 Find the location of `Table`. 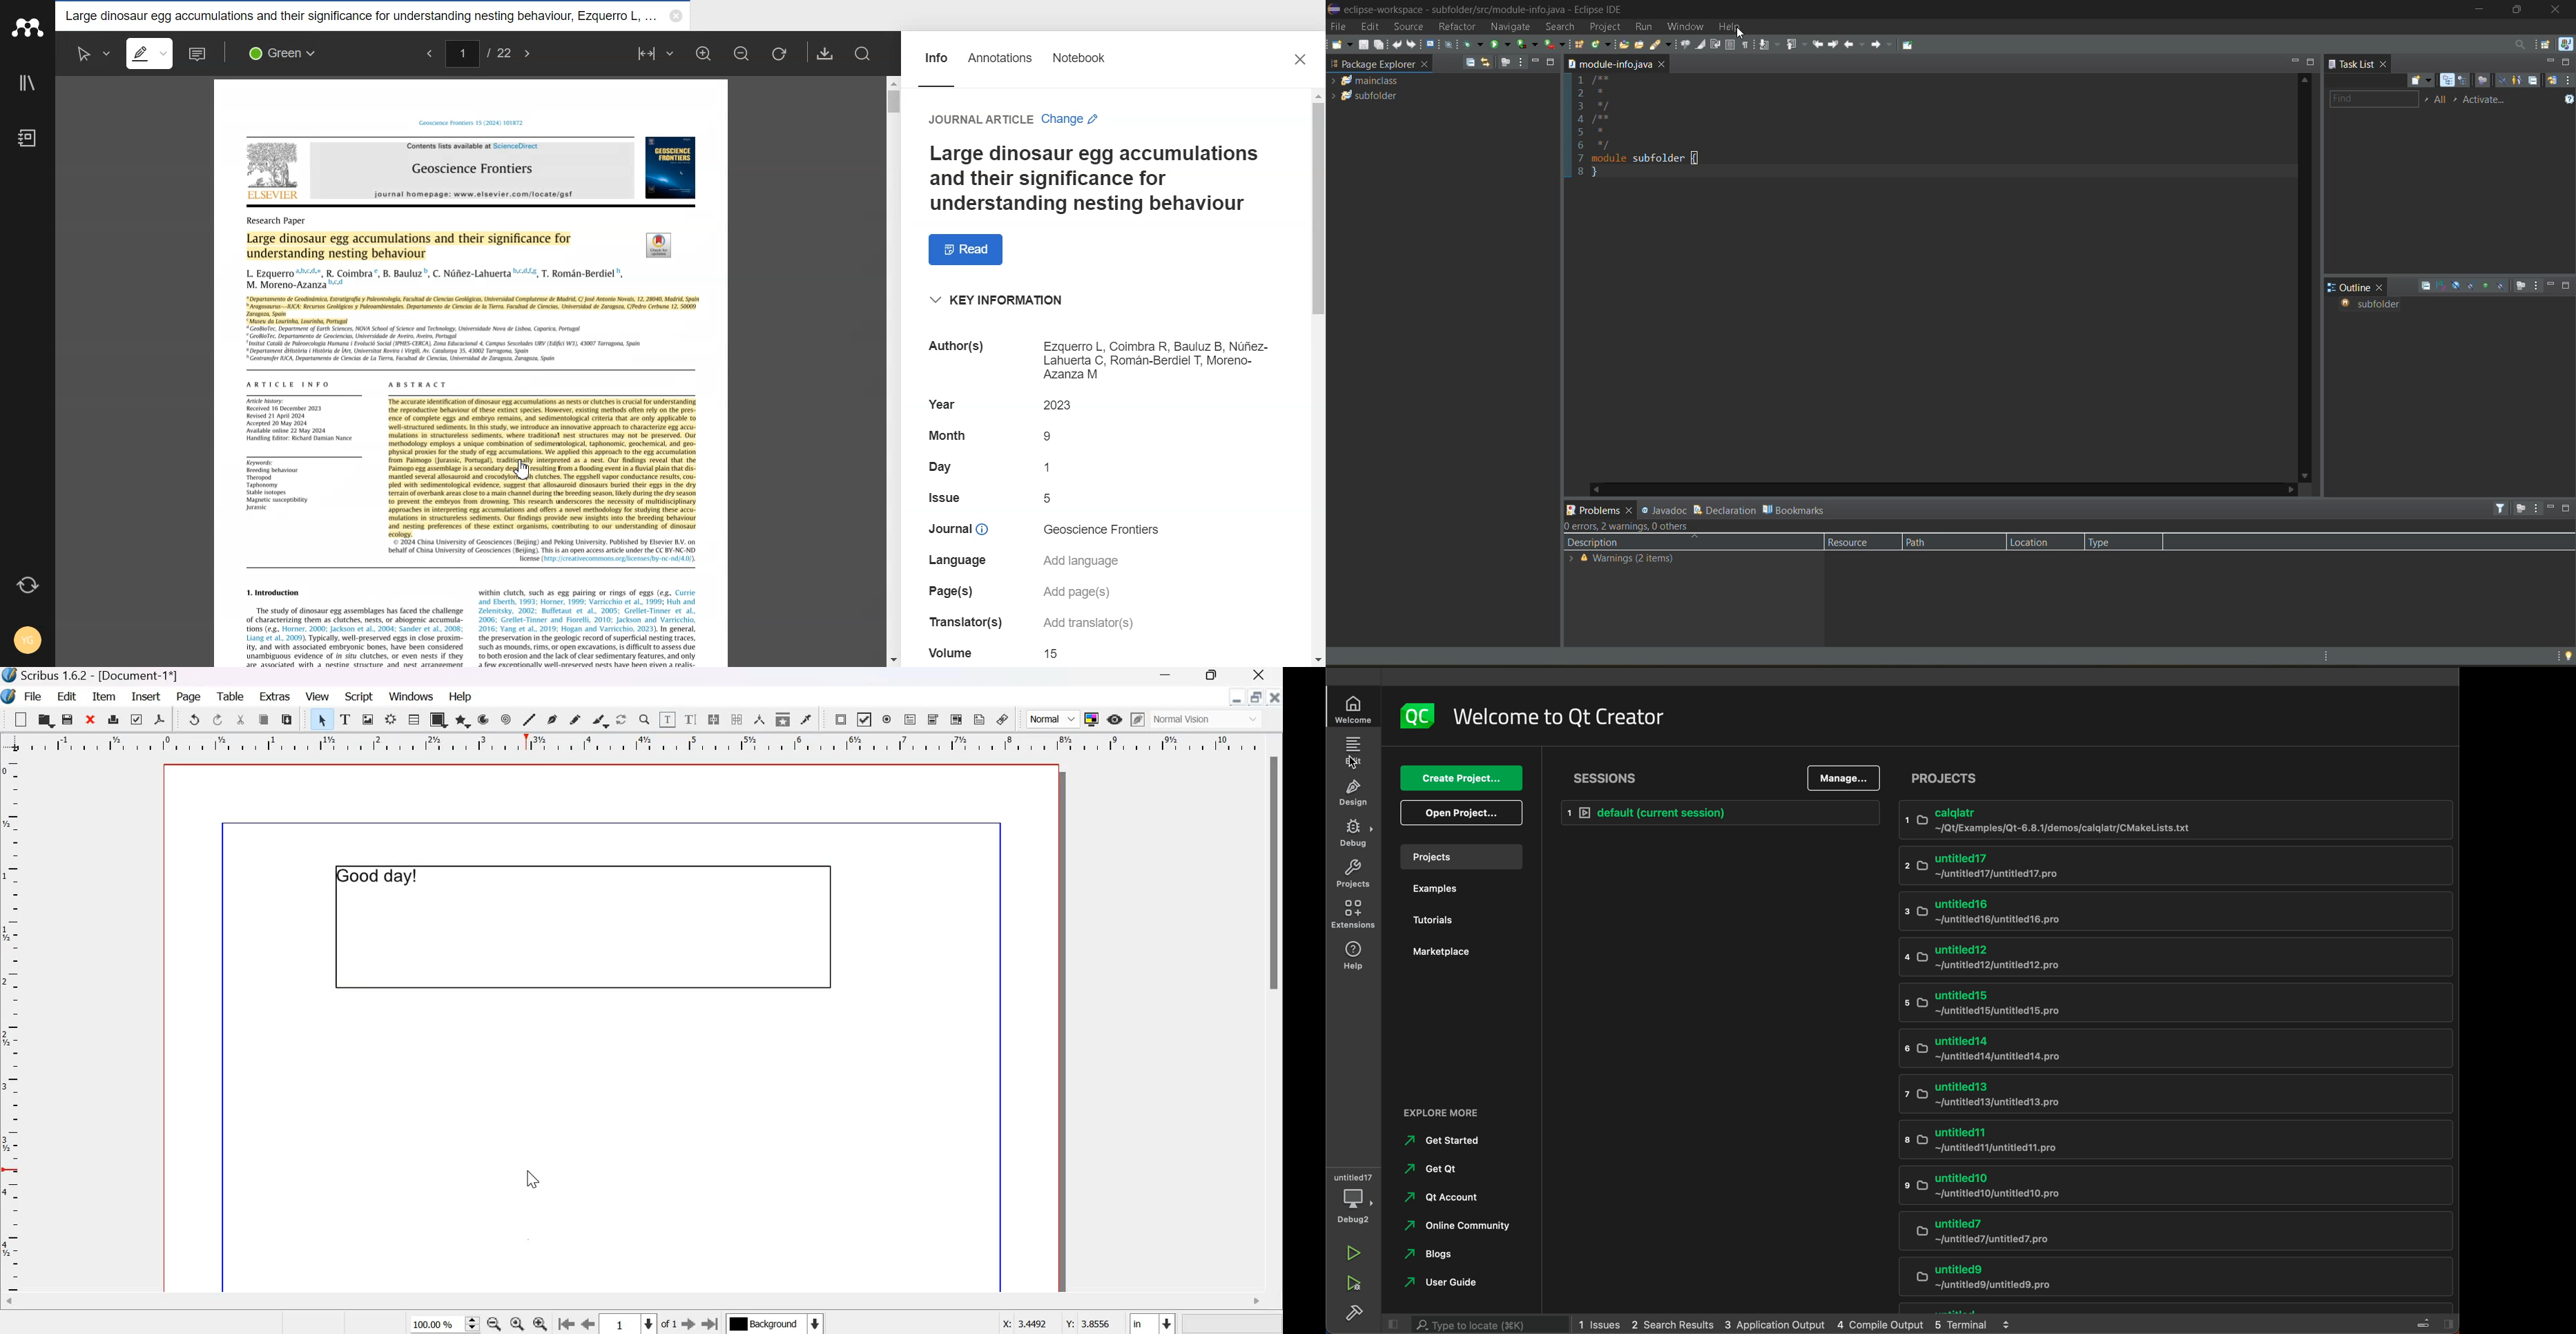

Table is located at coordinates (414, 718).